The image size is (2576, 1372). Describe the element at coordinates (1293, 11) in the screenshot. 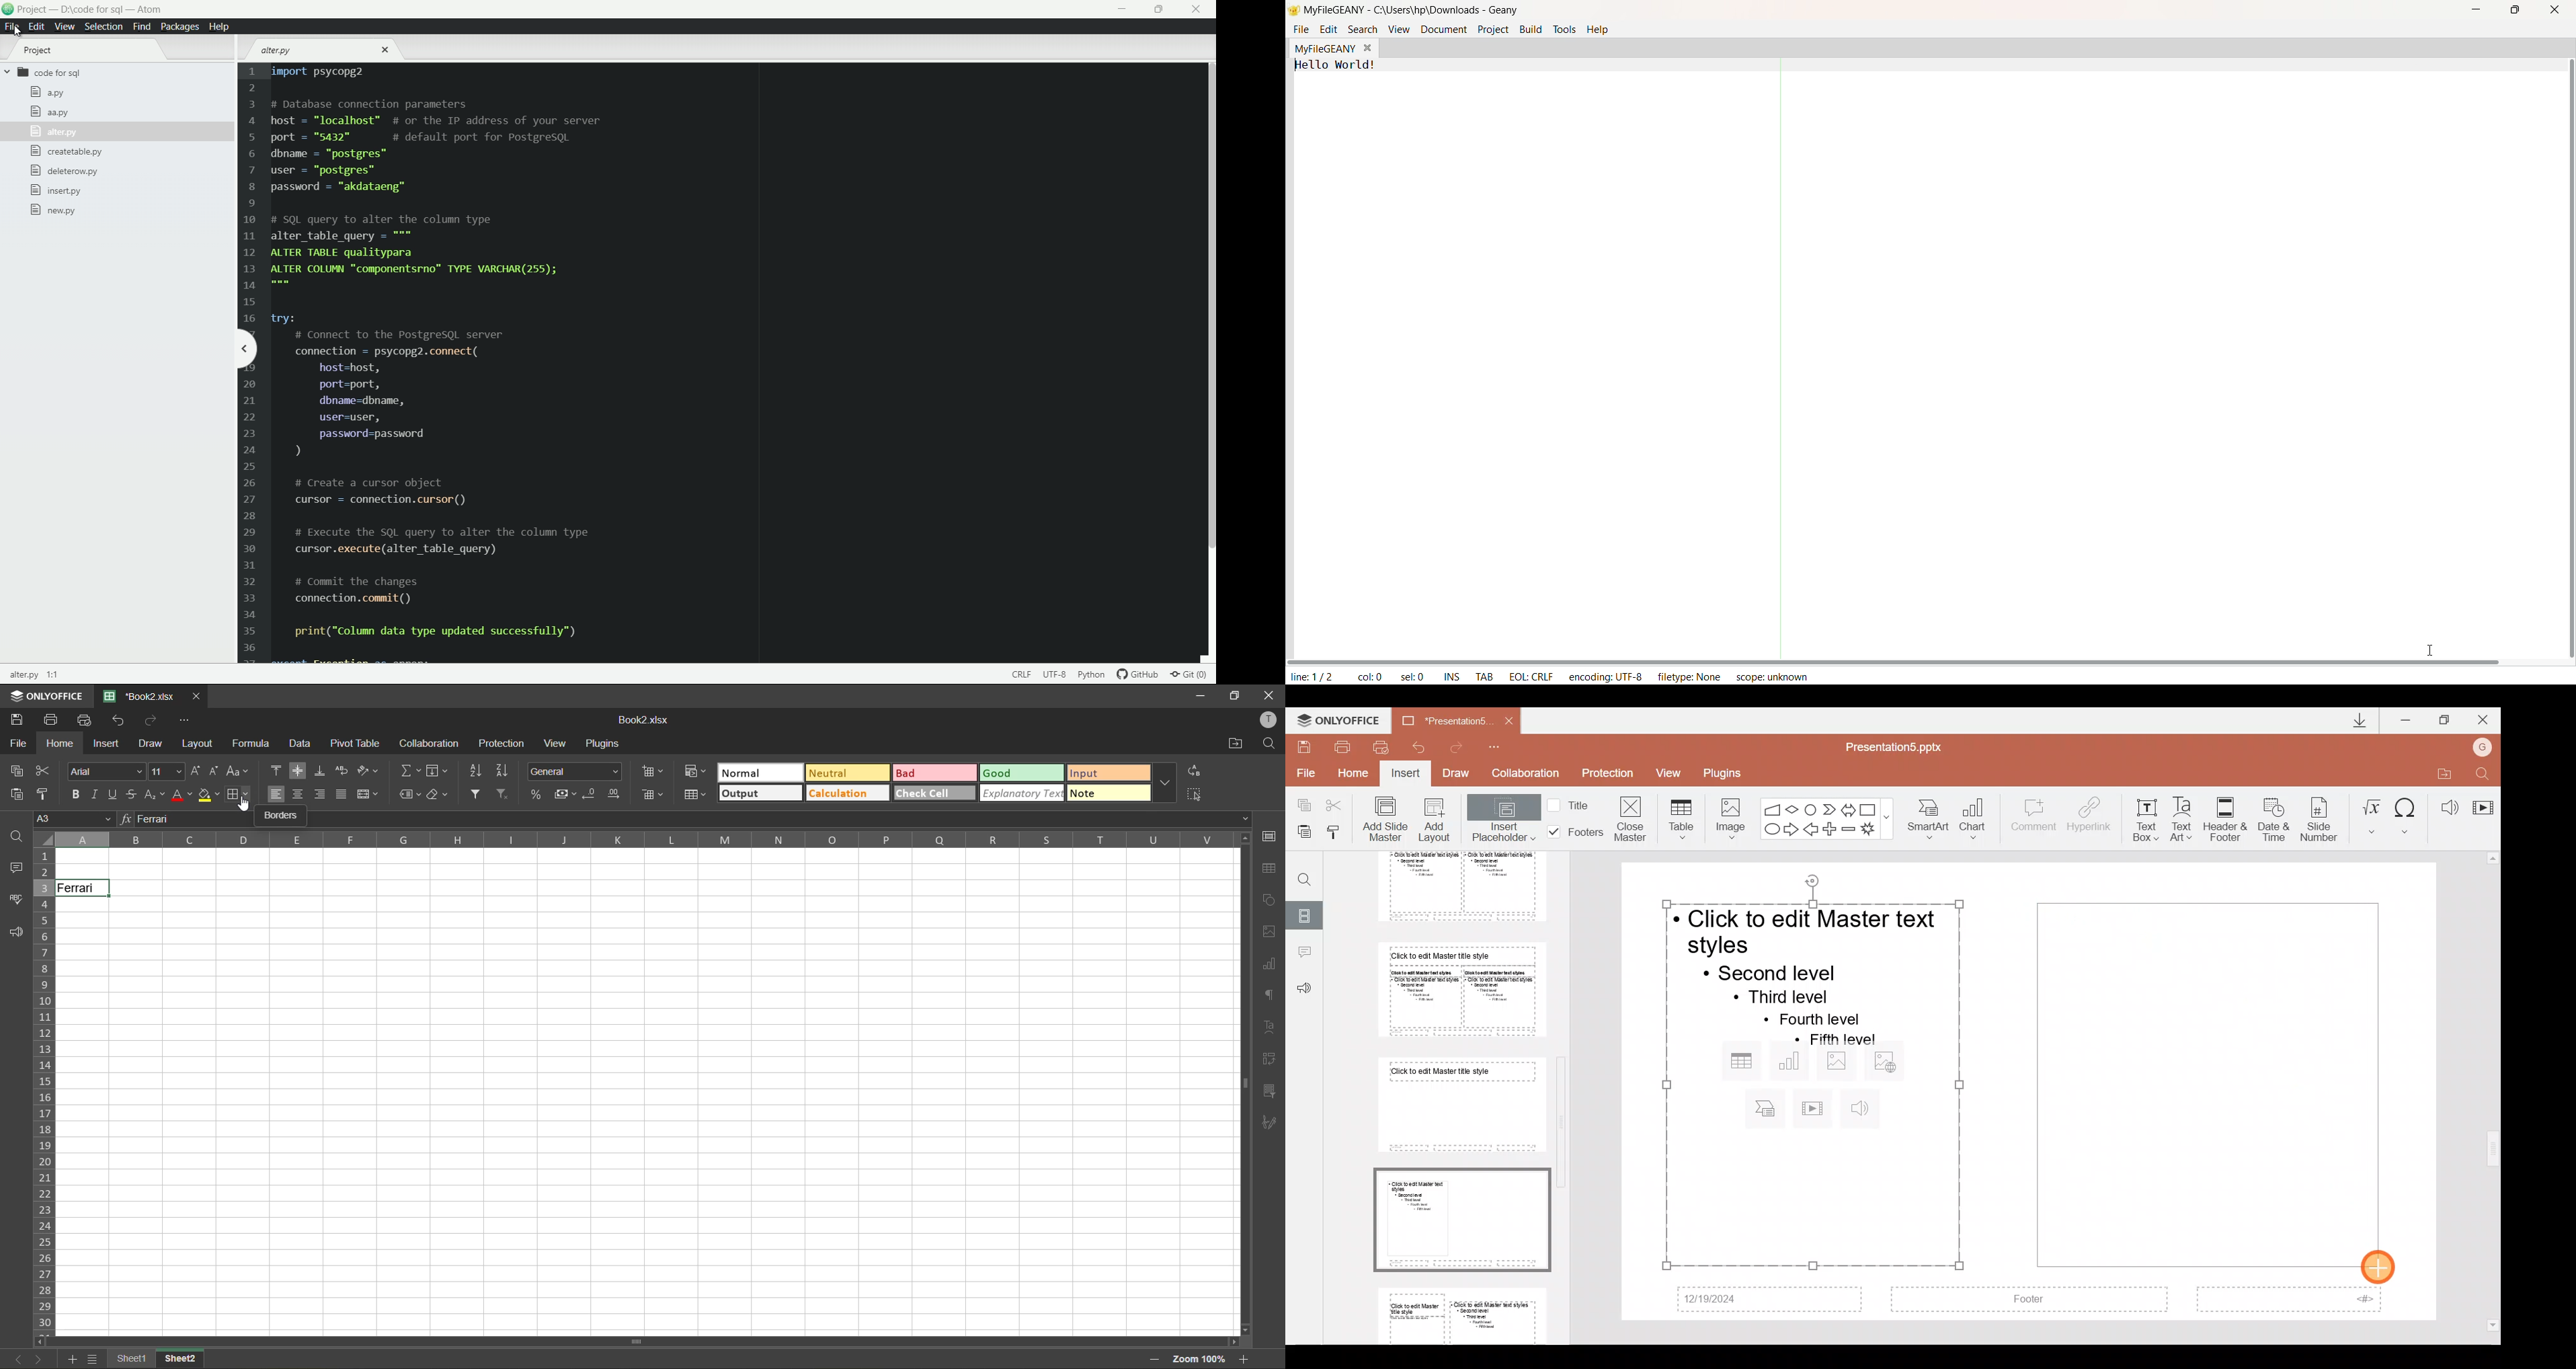

I see `Logo` at that location.